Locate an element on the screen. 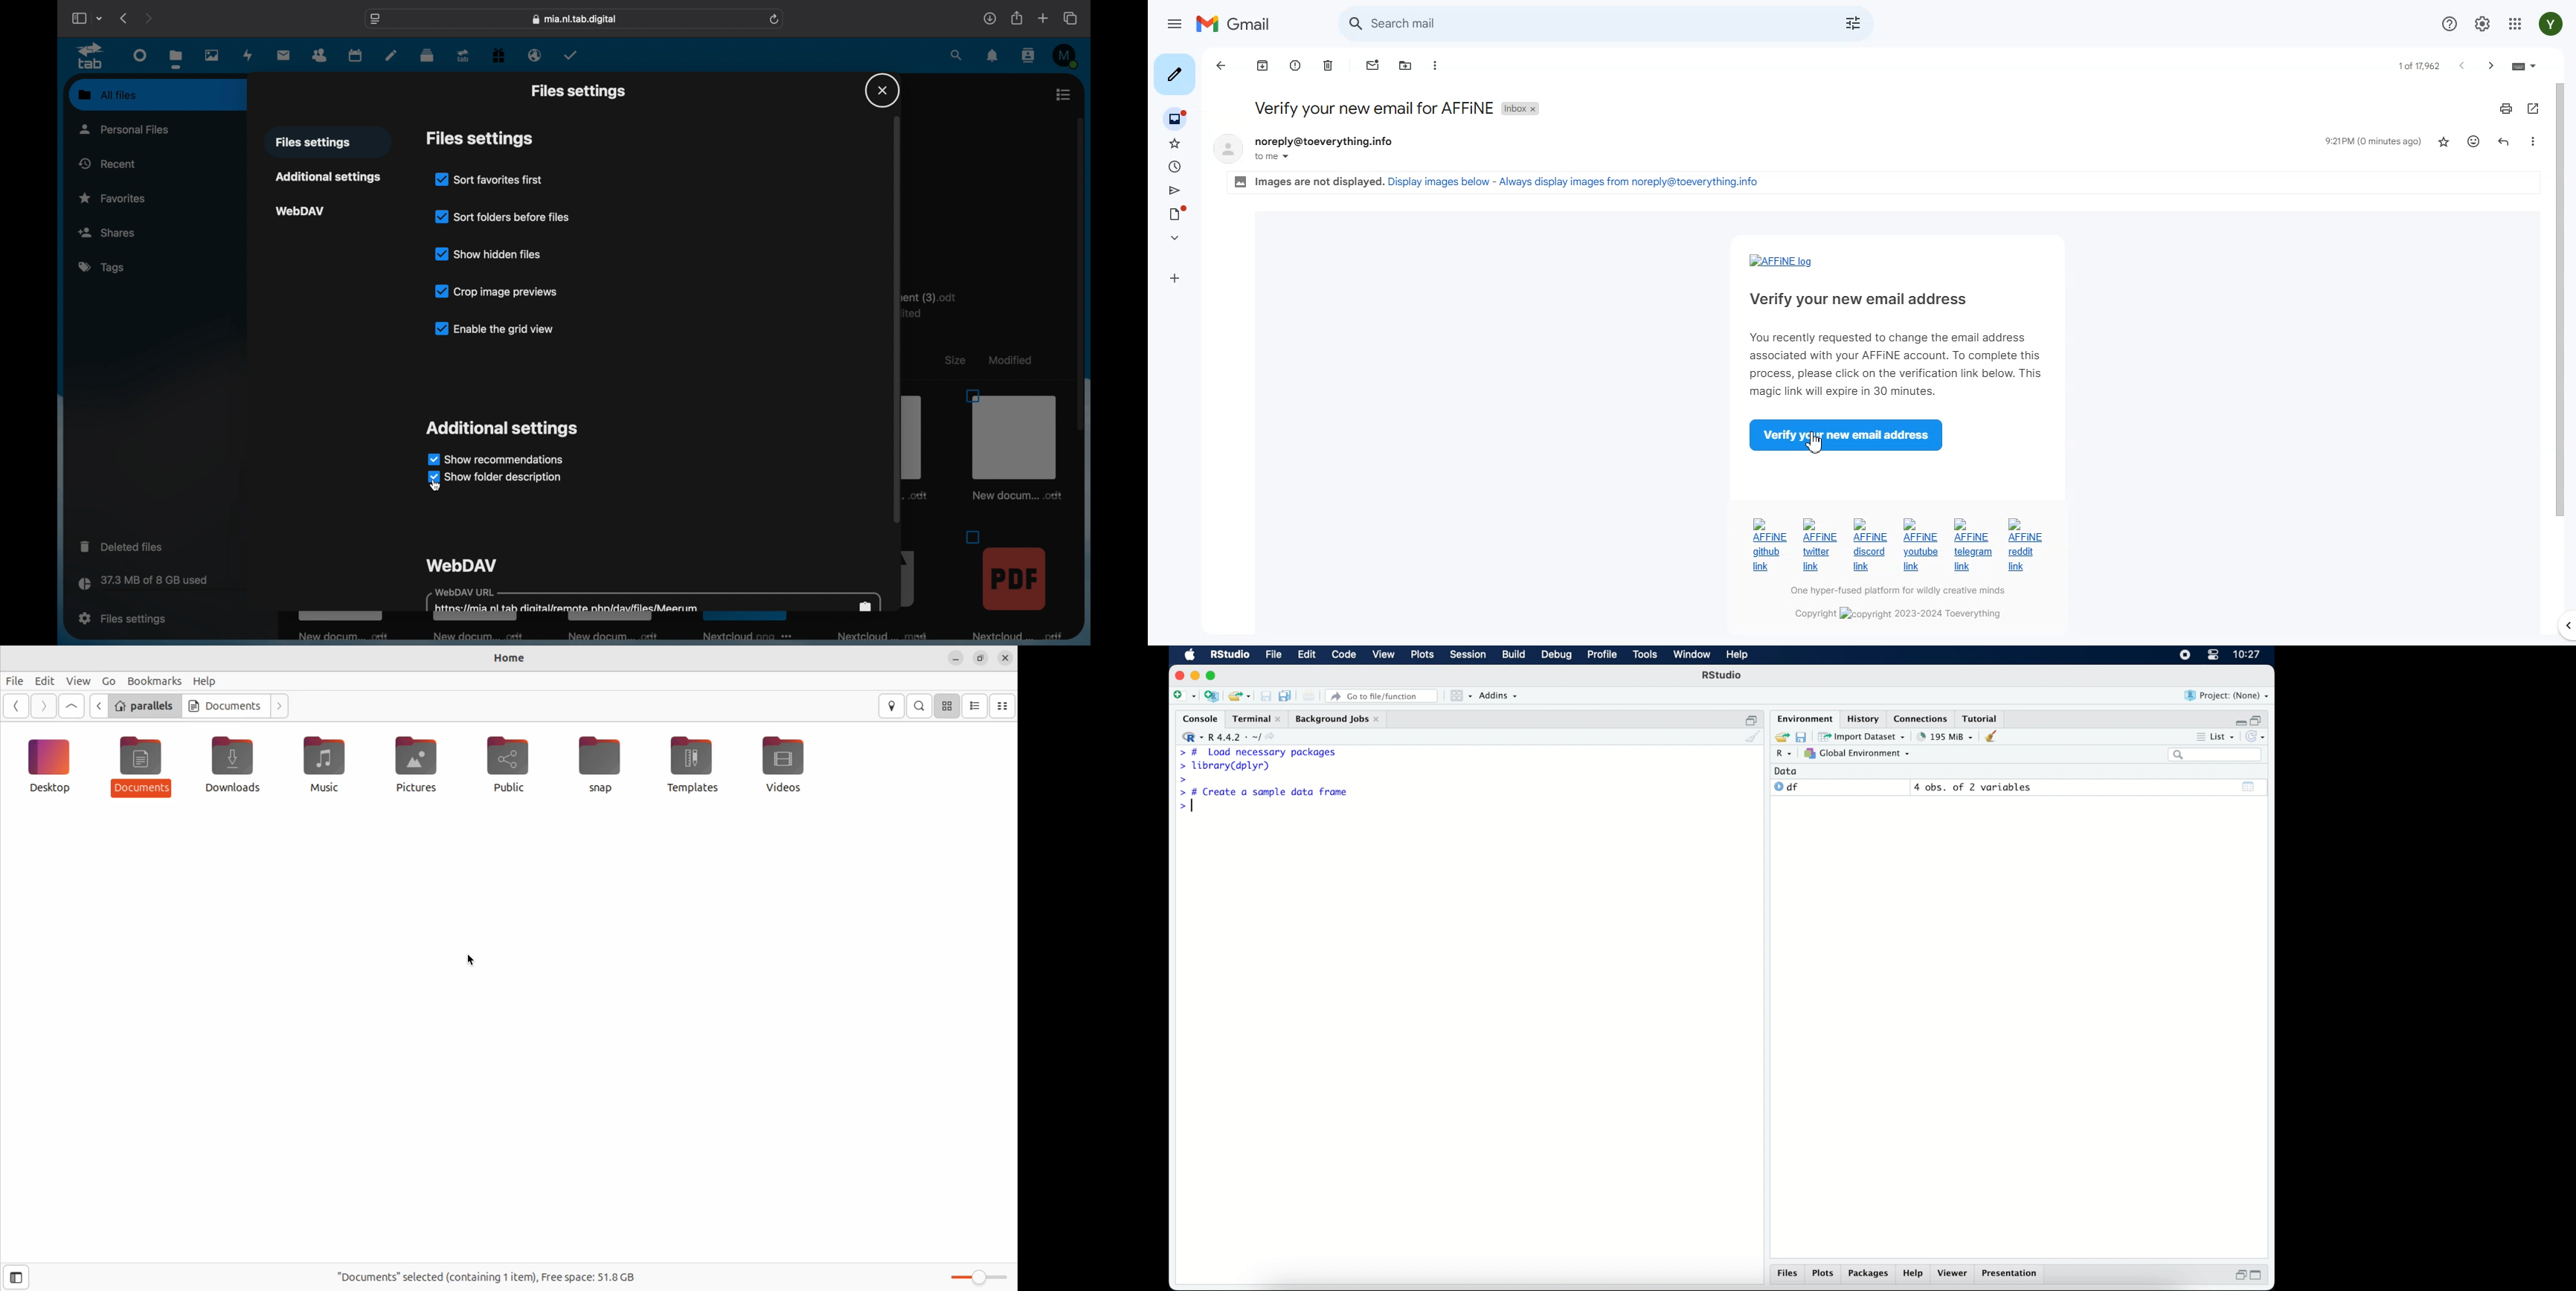 This screenshot has width=2576, height=1316. > # Load necessary packages| is located at coordinates (1258, 752).